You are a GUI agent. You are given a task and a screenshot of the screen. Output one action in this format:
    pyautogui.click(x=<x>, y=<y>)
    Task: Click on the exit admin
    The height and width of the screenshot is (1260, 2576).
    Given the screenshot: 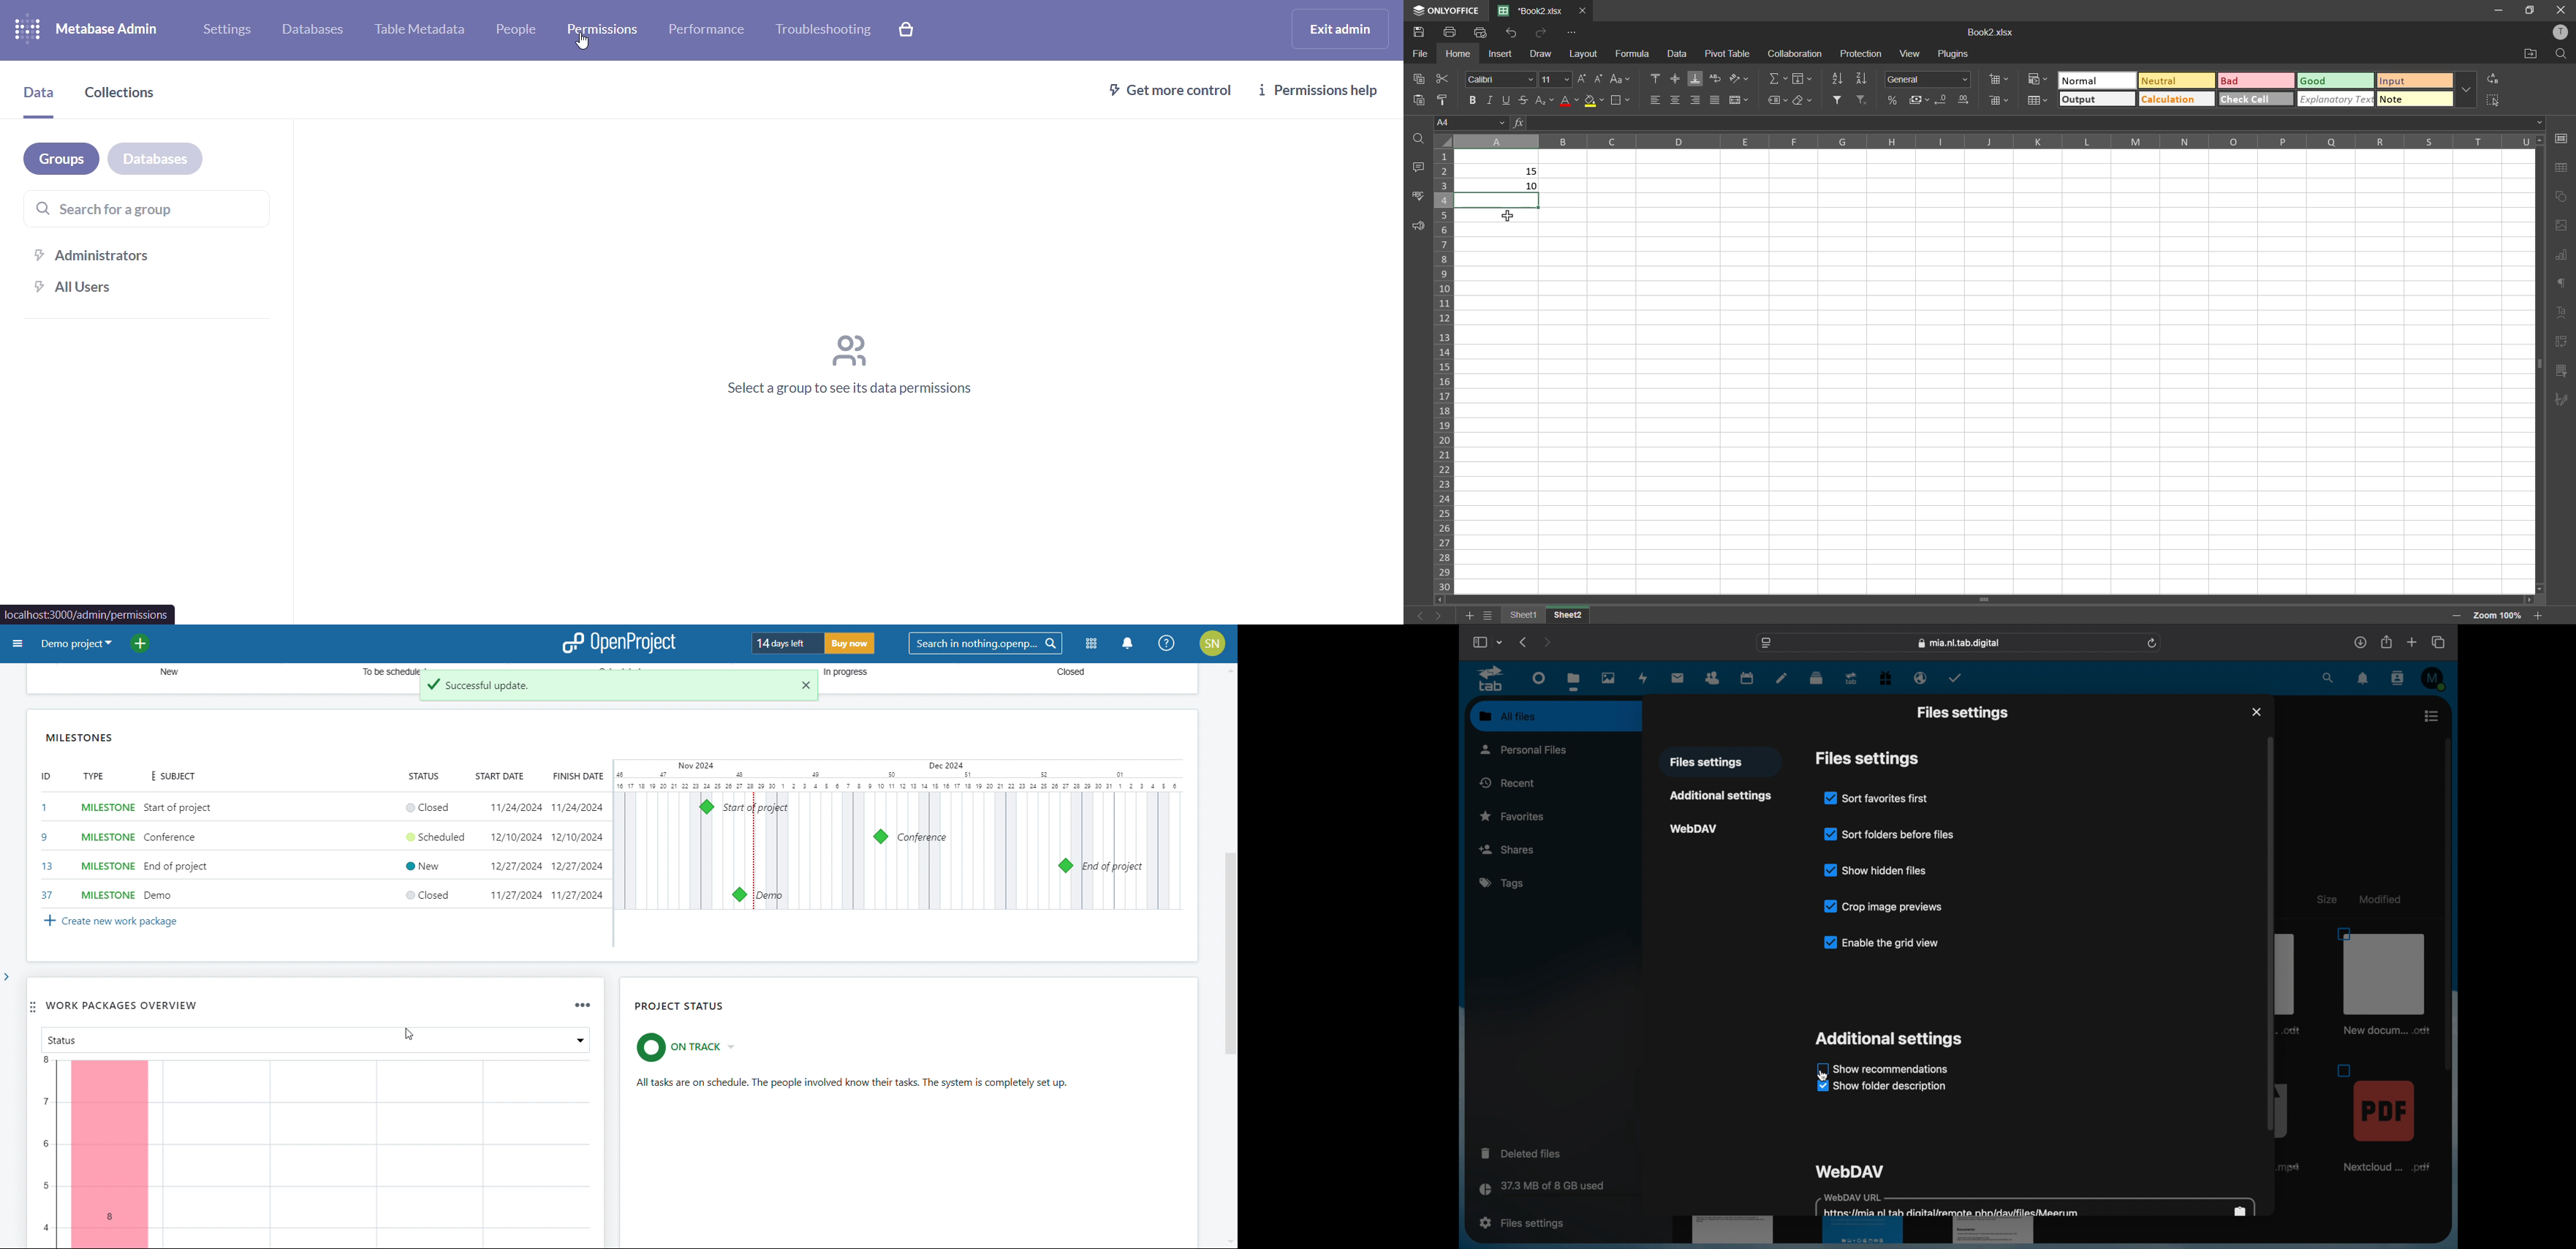 What is the action you would take?
    pyautogui.click(x=1339, y=28)
    